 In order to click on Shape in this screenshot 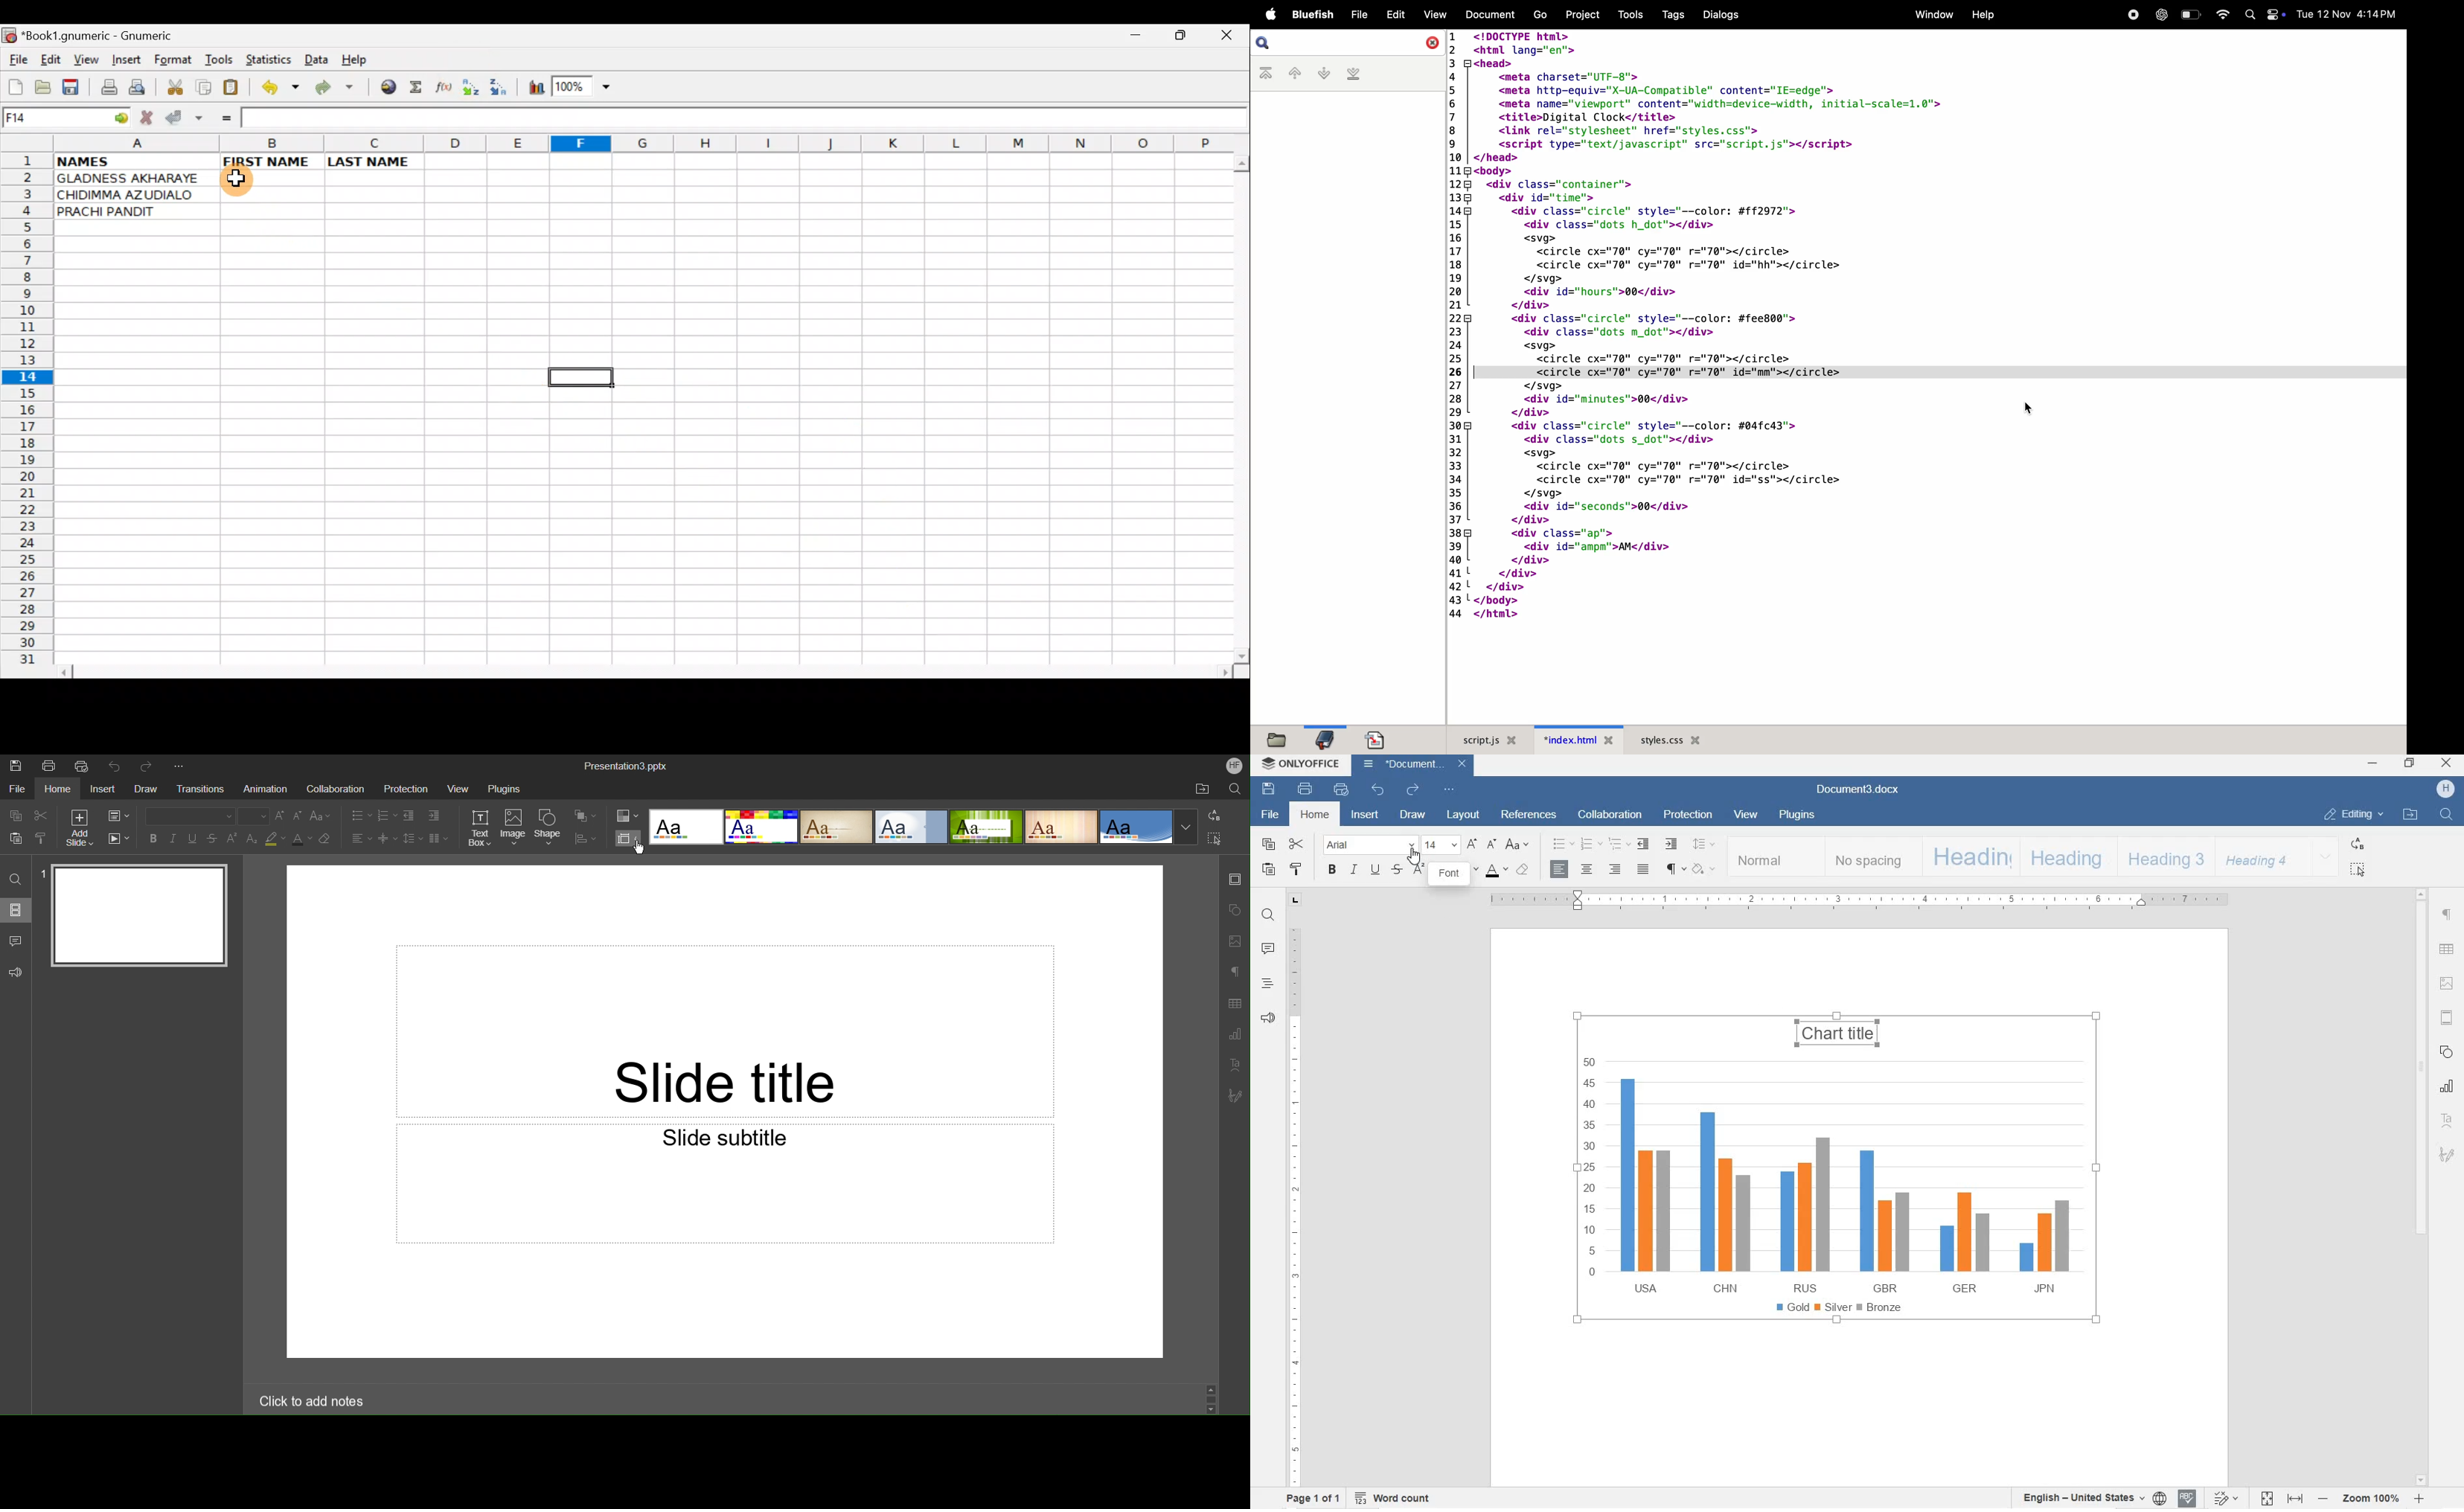, I will do `click(550, 827)`.